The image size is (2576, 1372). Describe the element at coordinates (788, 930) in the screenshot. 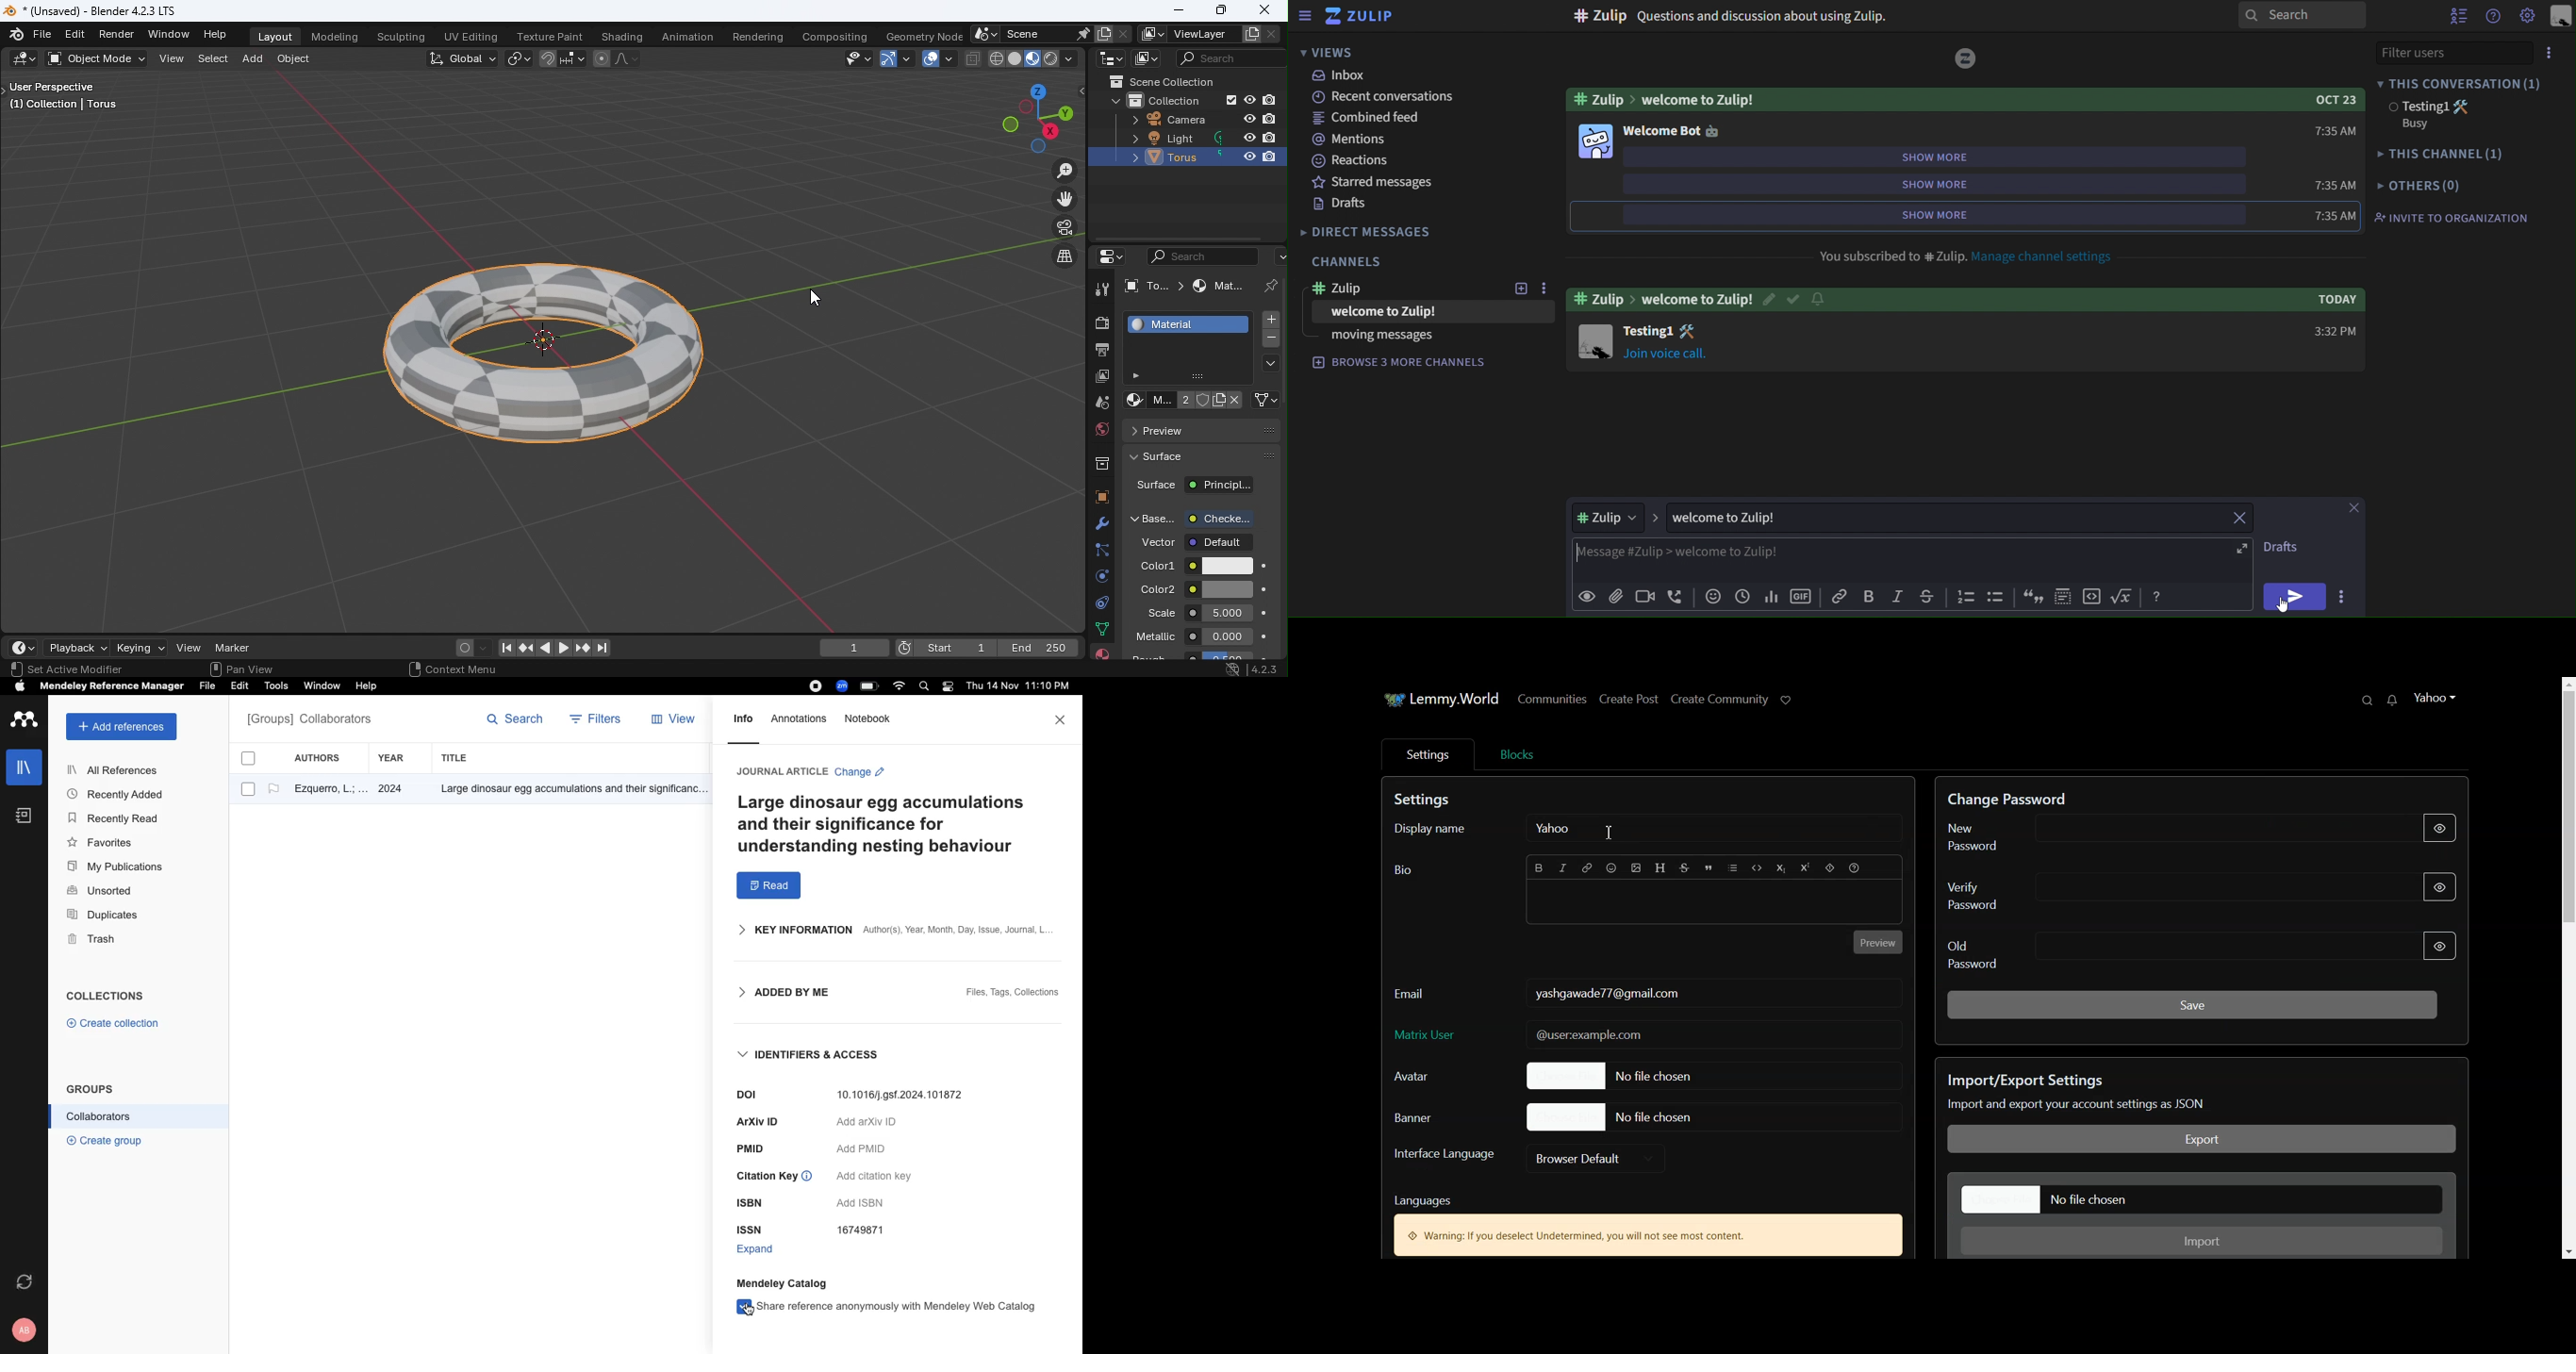

I see `KEY INFORMATION
|` at that location.